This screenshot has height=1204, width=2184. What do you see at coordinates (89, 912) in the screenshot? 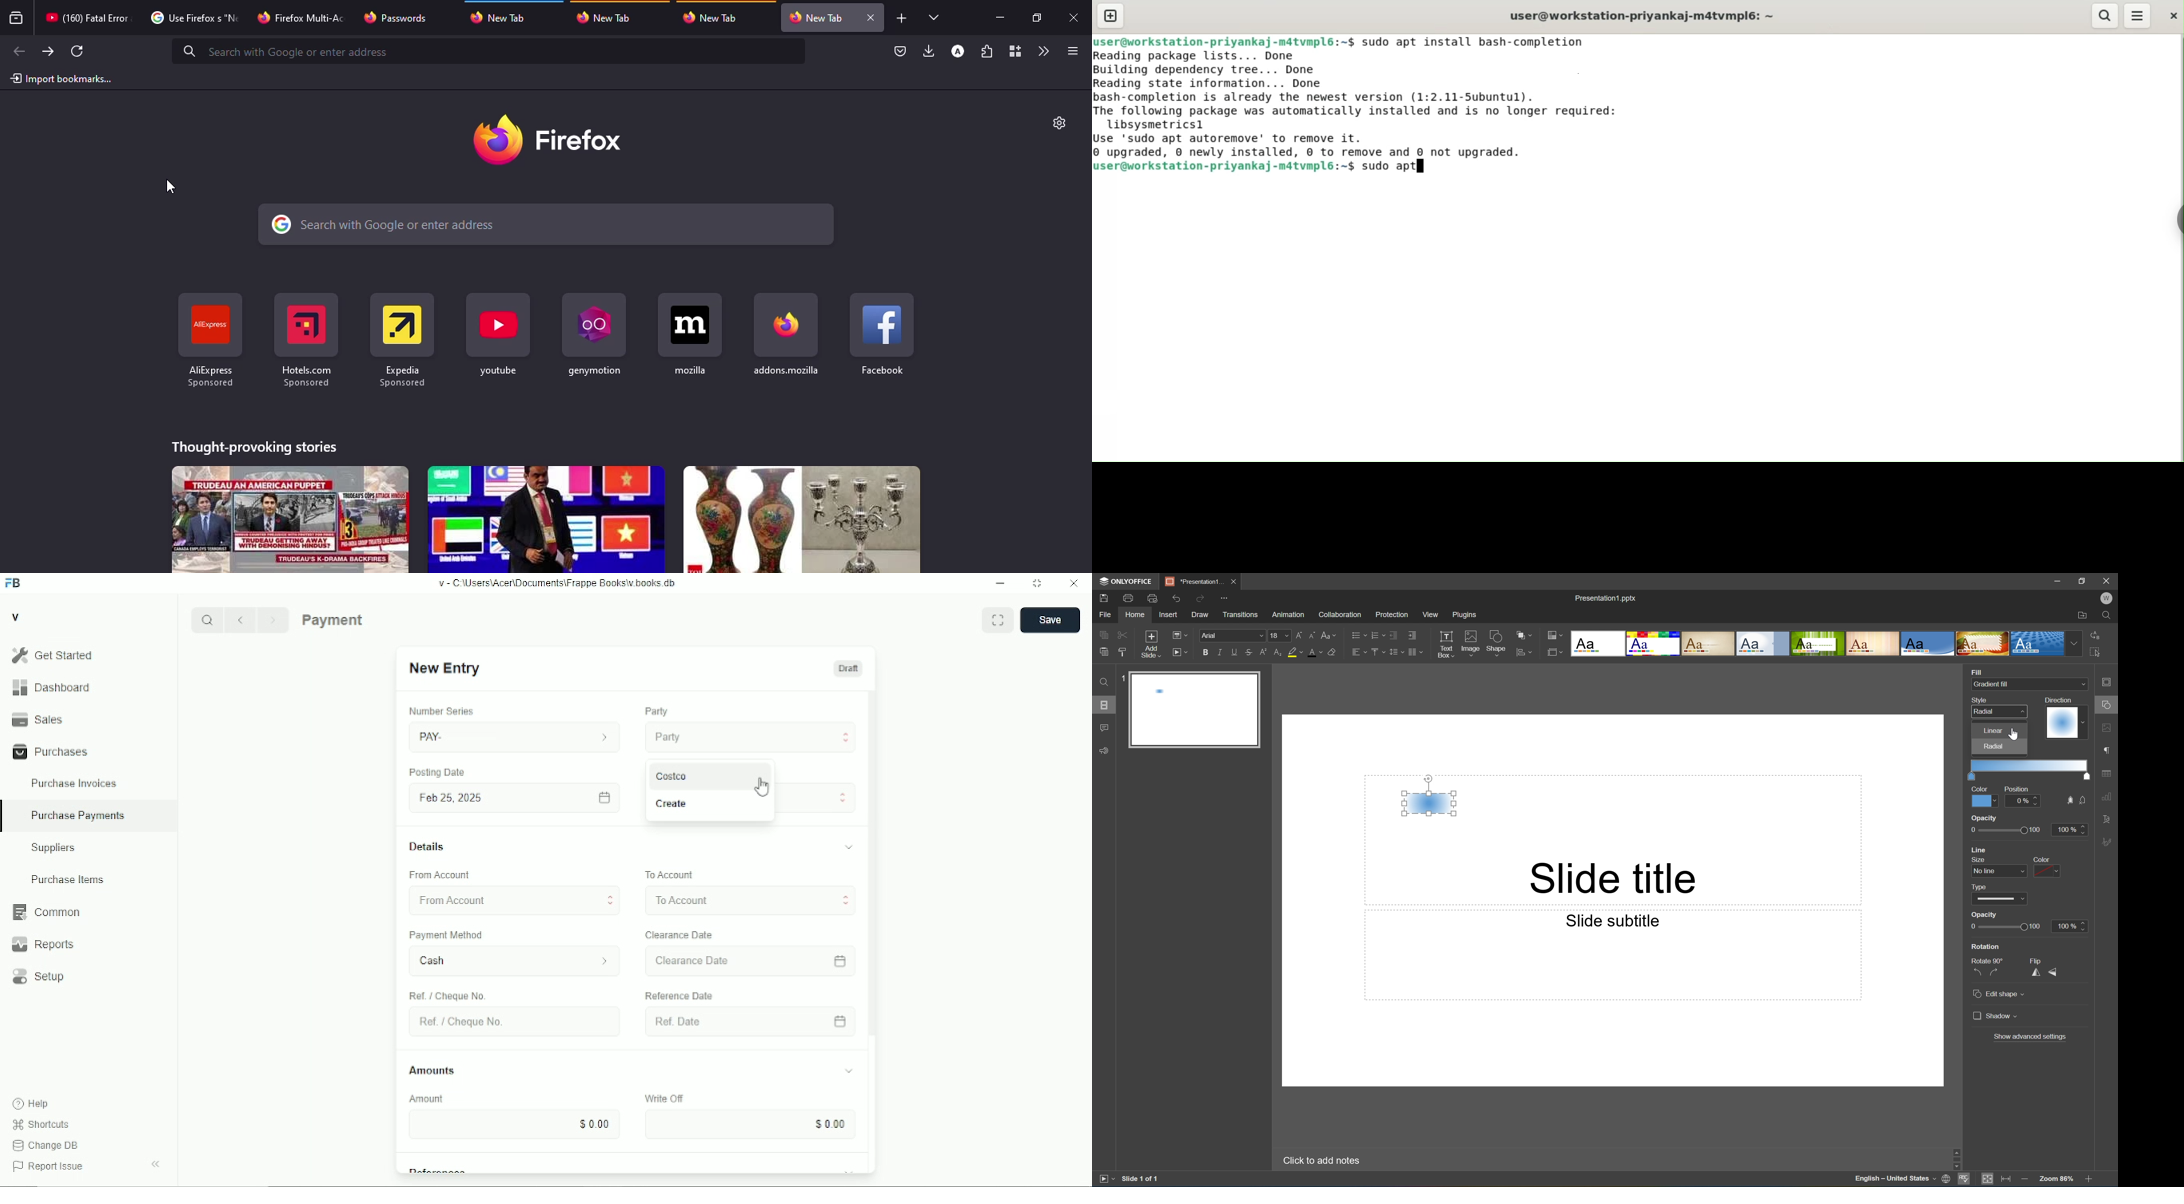
I see `Common` at bounding box center [89, 912].